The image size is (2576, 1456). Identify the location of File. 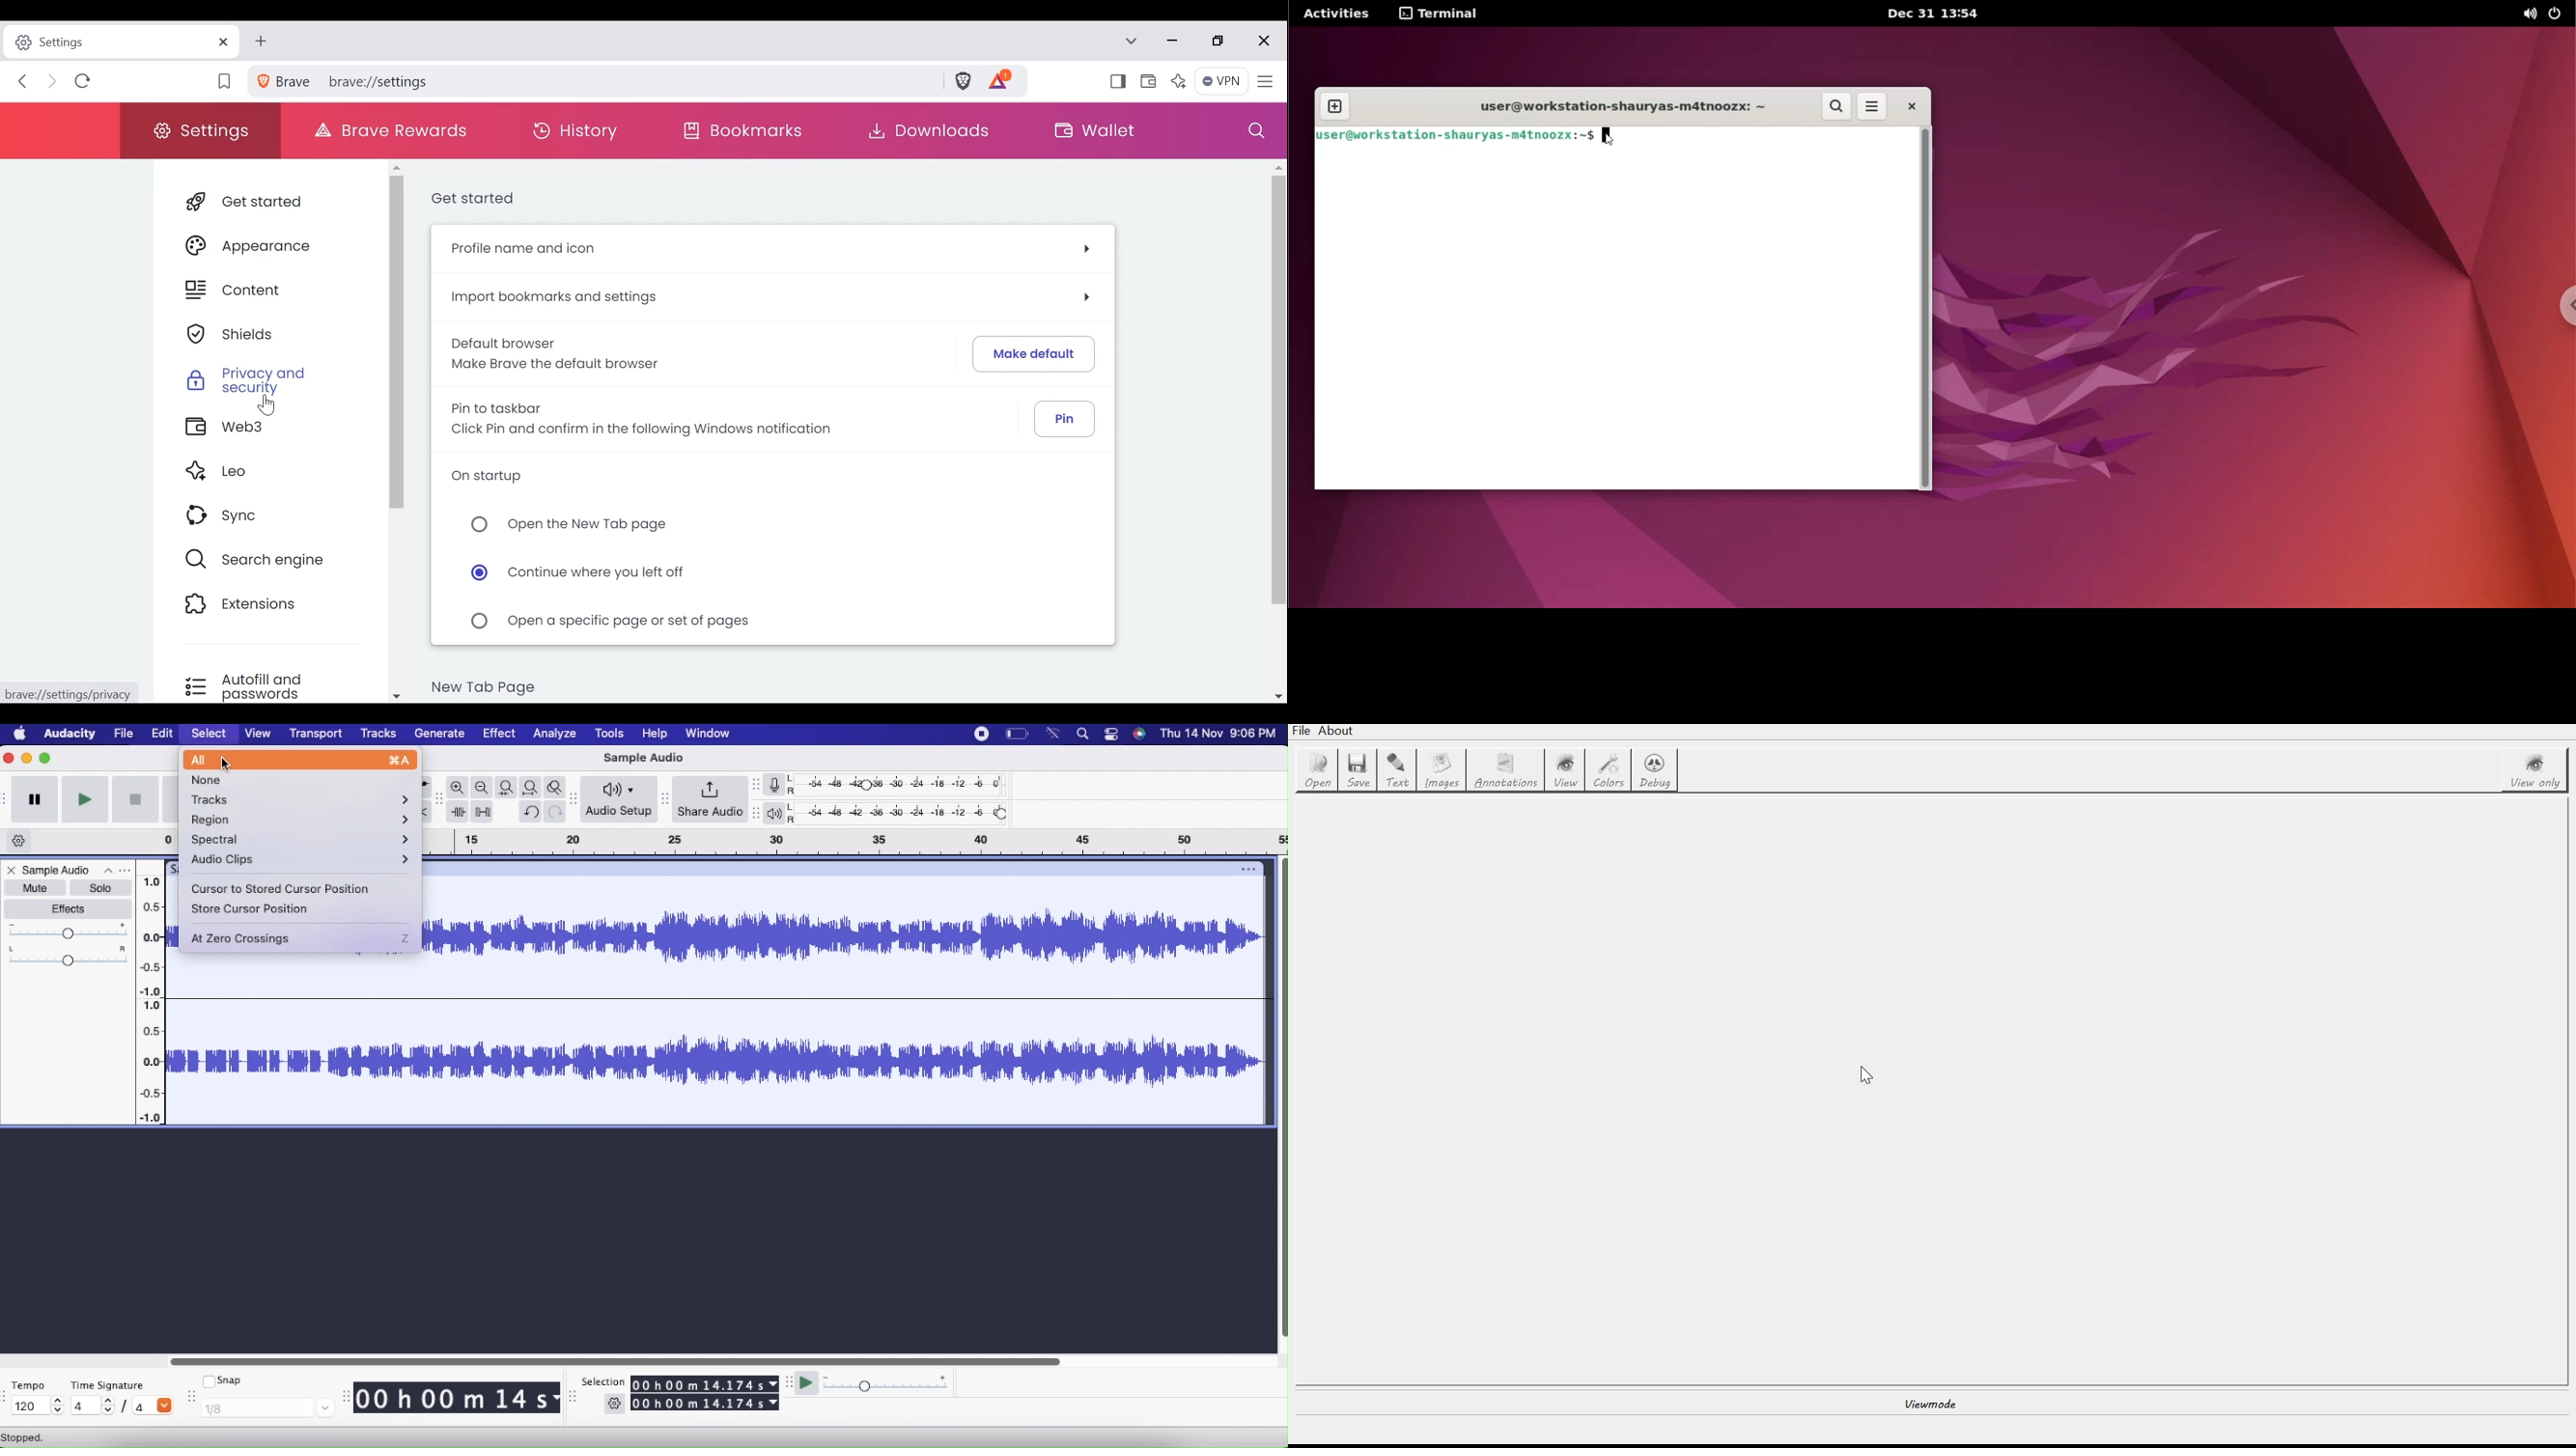
(124, 733).